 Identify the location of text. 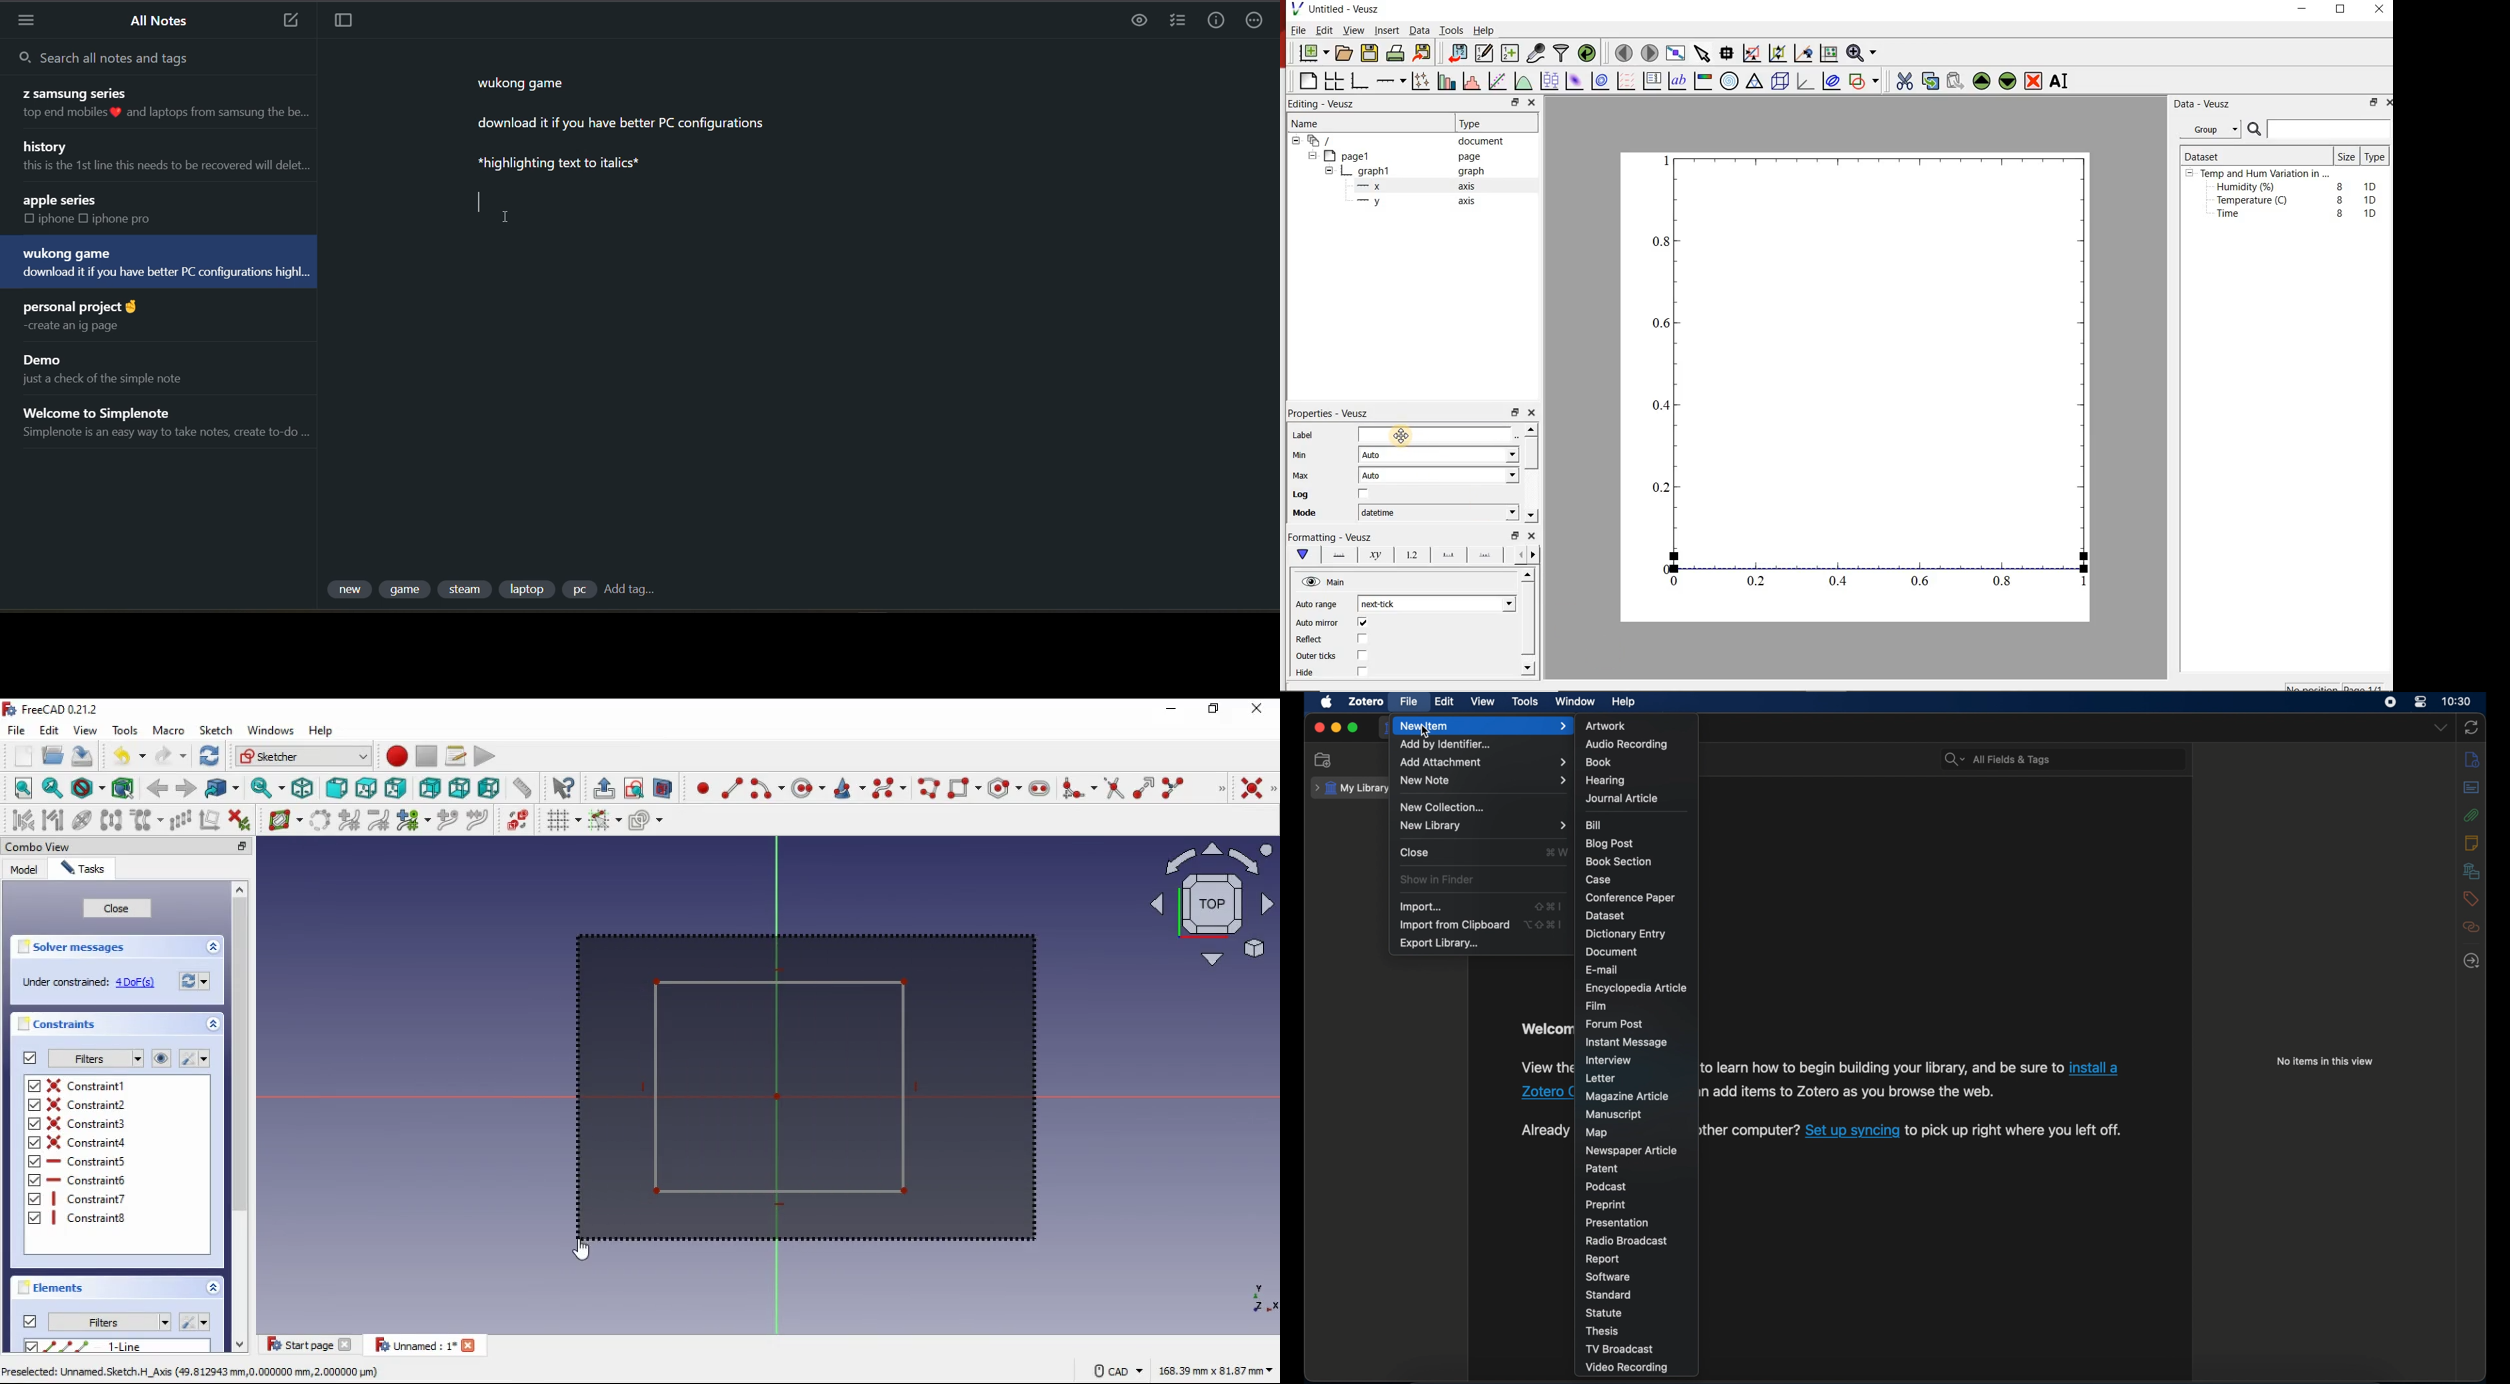
(1751, 1130).